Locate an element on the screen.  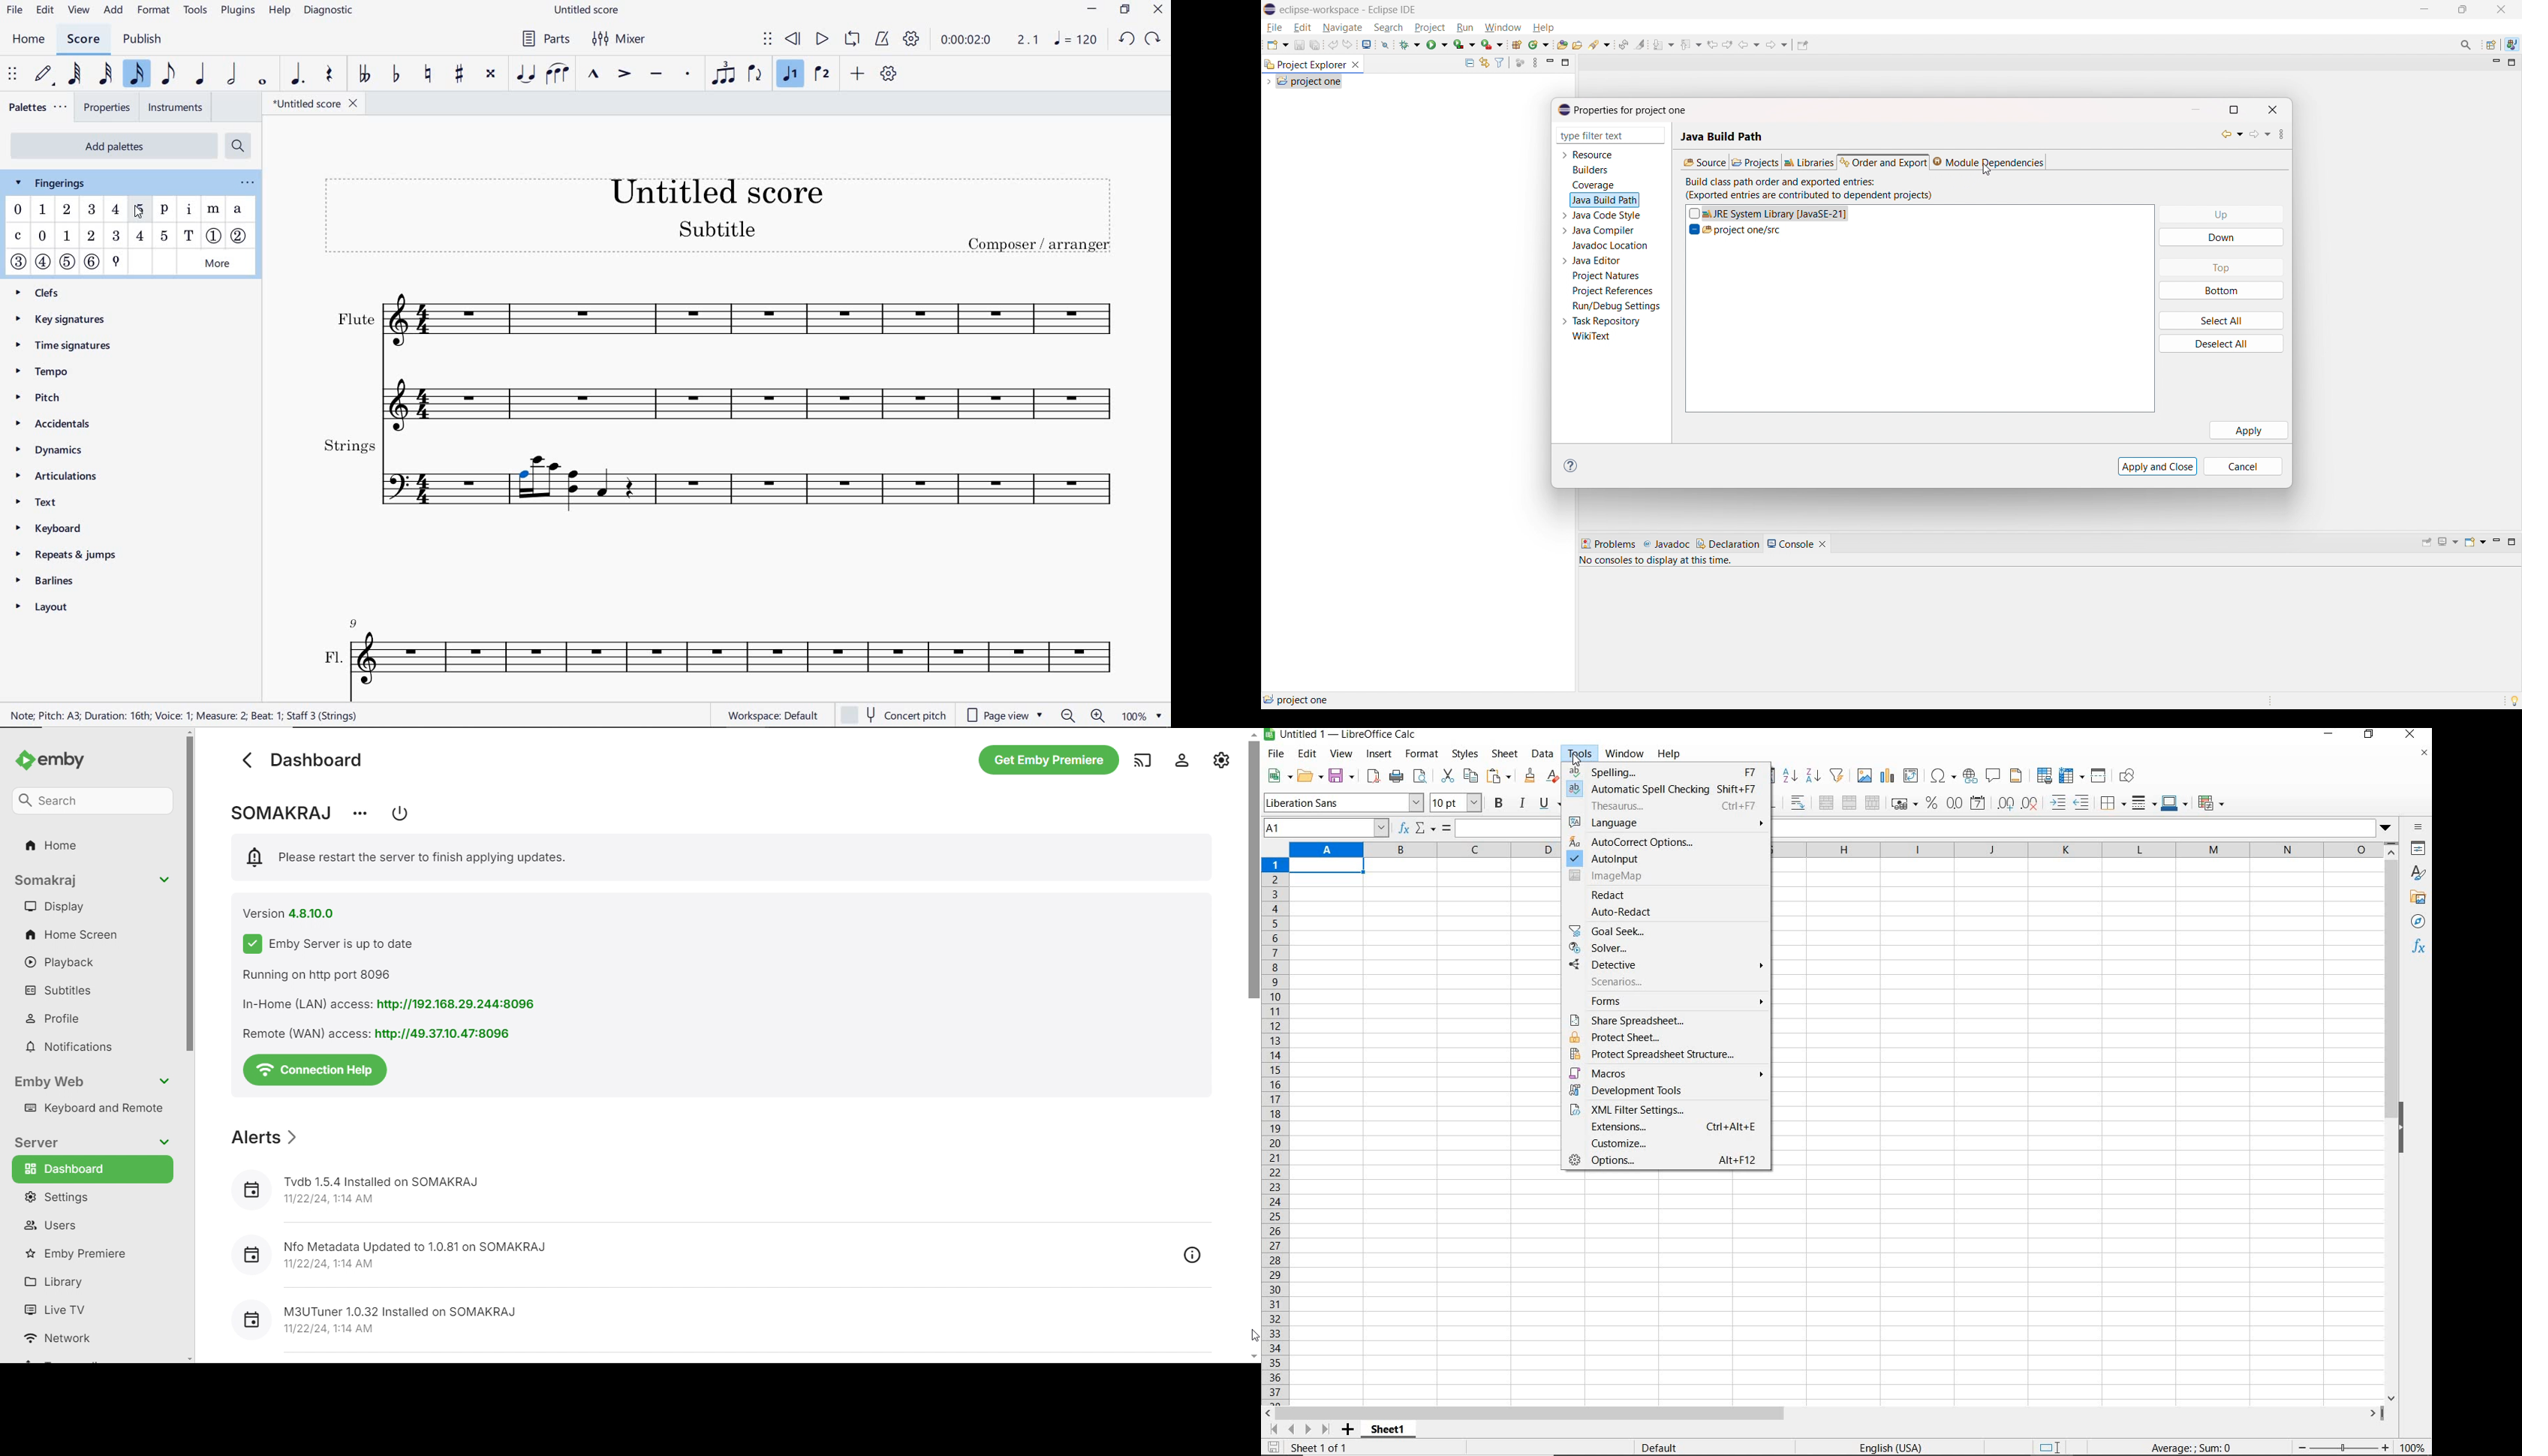
dynamics is located at coordinates (59, 450).